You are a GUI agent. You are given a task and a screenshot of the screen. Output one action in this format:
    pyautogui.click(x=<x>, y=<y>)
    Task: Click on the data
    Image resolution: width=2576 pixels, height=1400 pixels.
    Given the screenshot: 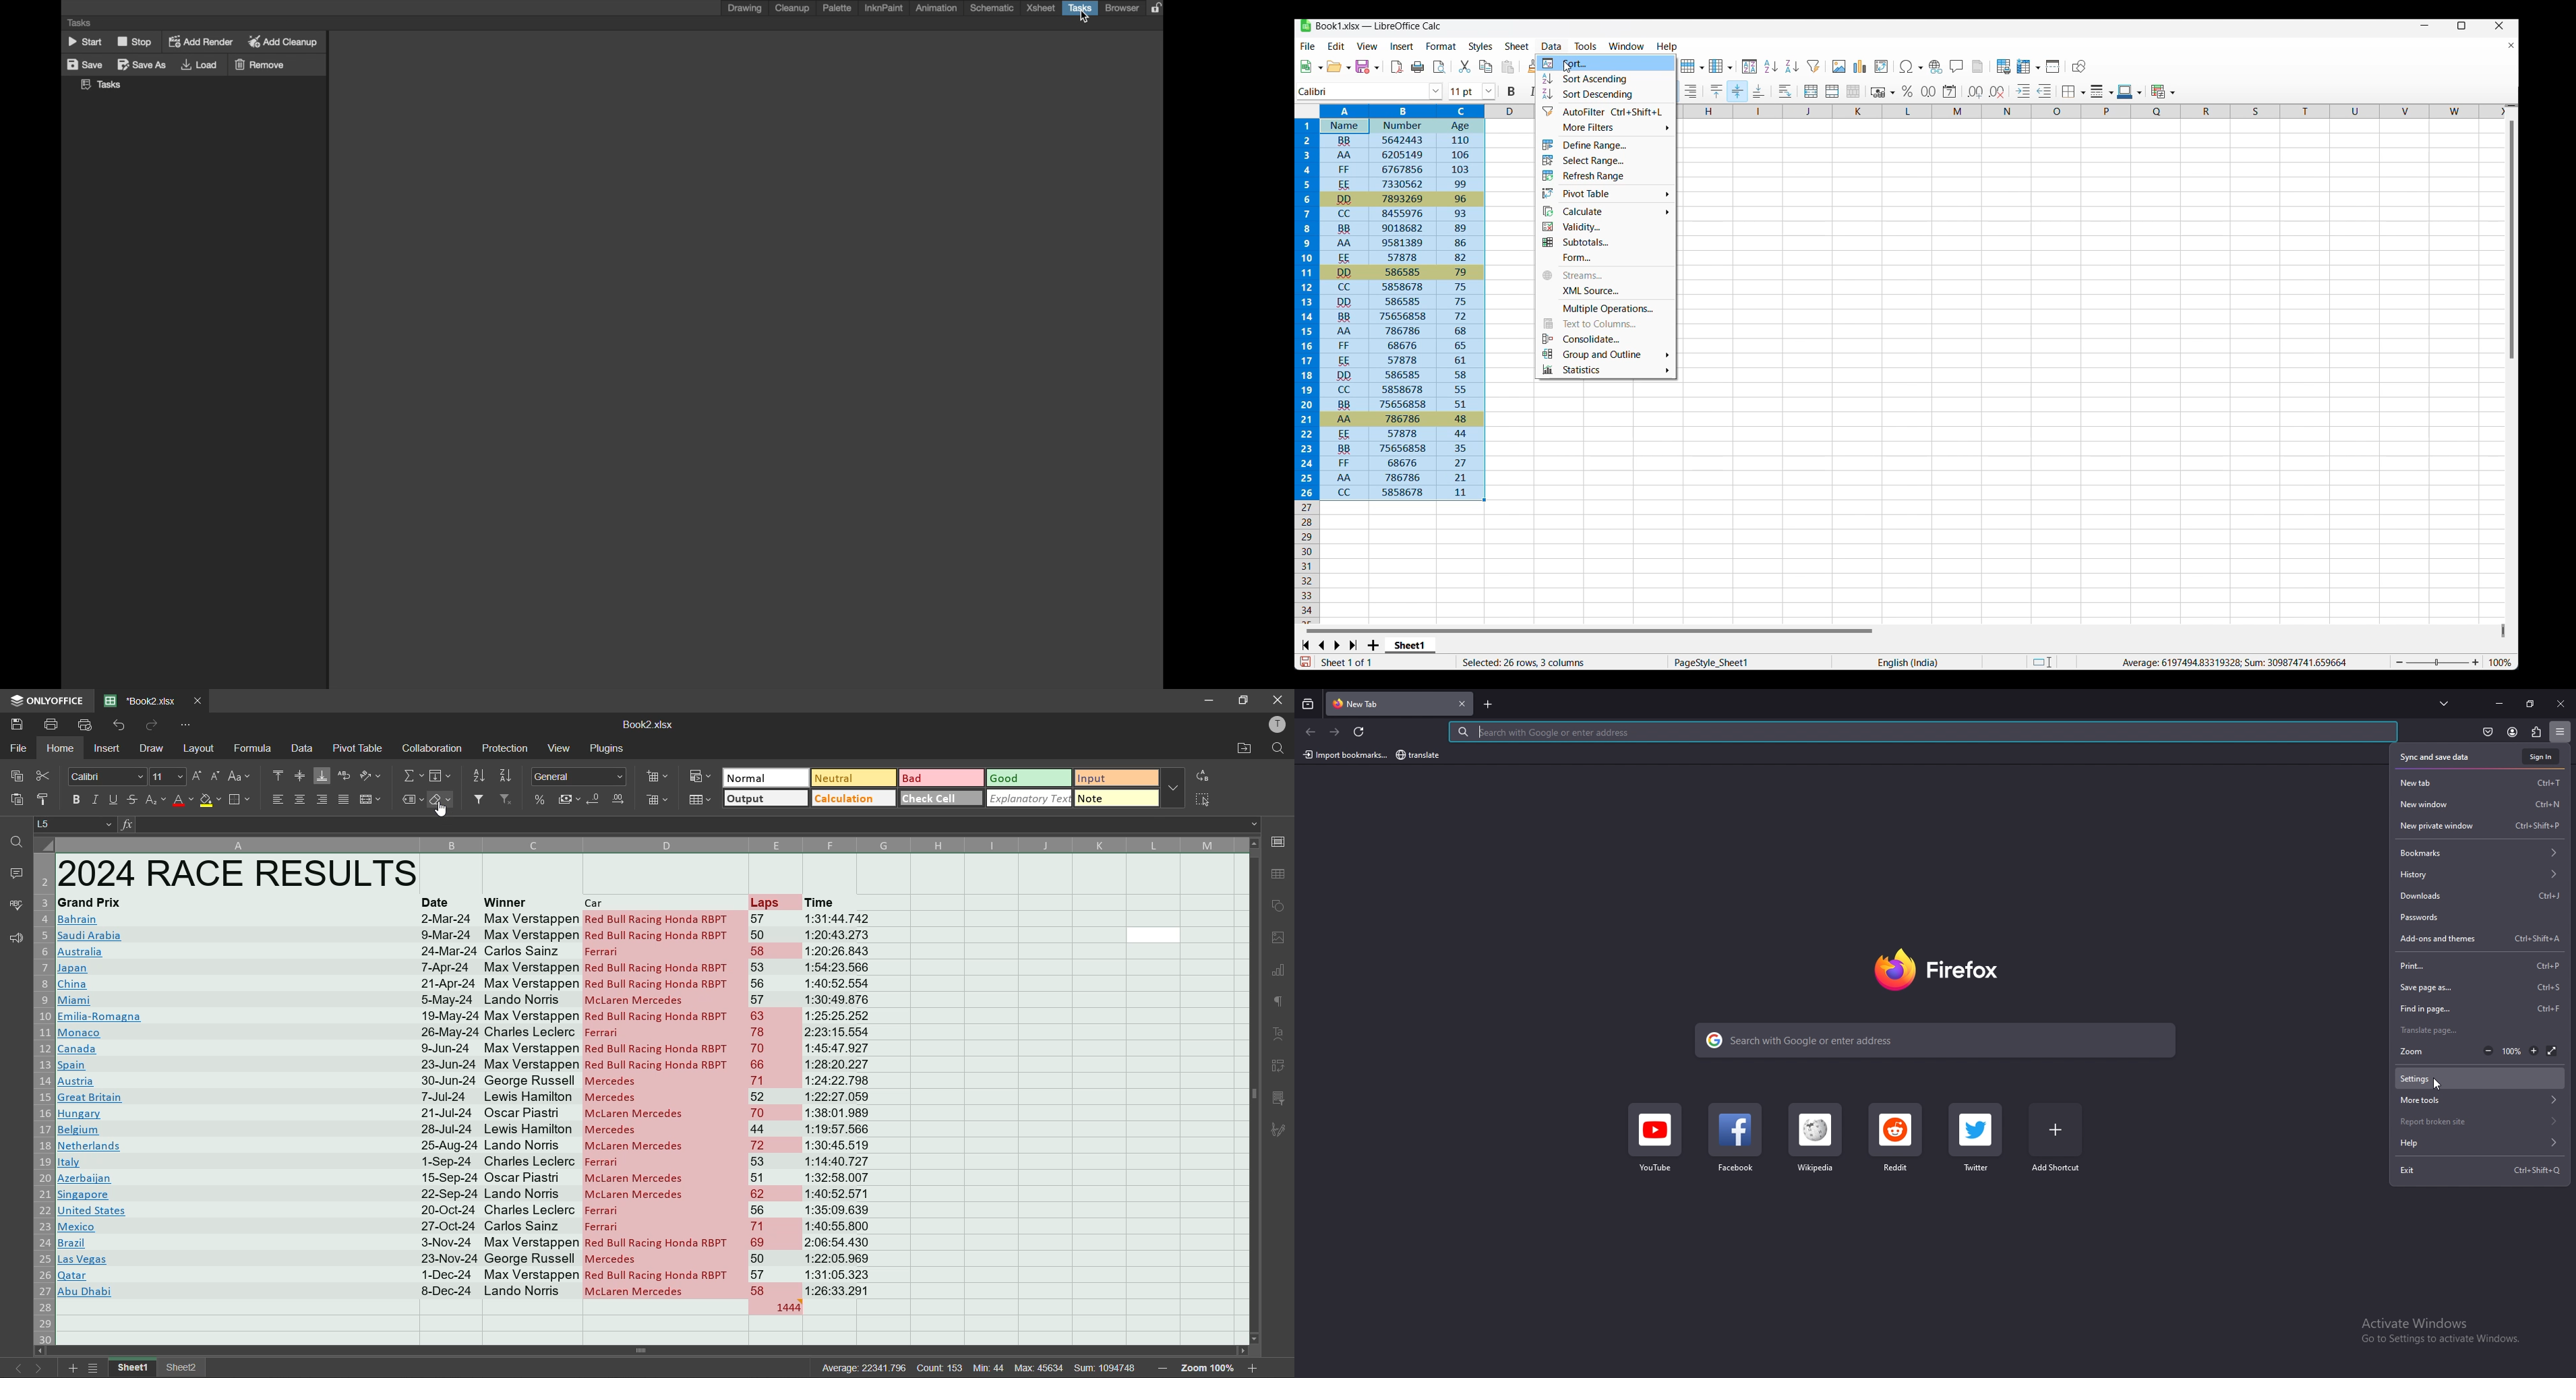 What is the action you would take?
    pyautogui.click(x=303, y=748)
    